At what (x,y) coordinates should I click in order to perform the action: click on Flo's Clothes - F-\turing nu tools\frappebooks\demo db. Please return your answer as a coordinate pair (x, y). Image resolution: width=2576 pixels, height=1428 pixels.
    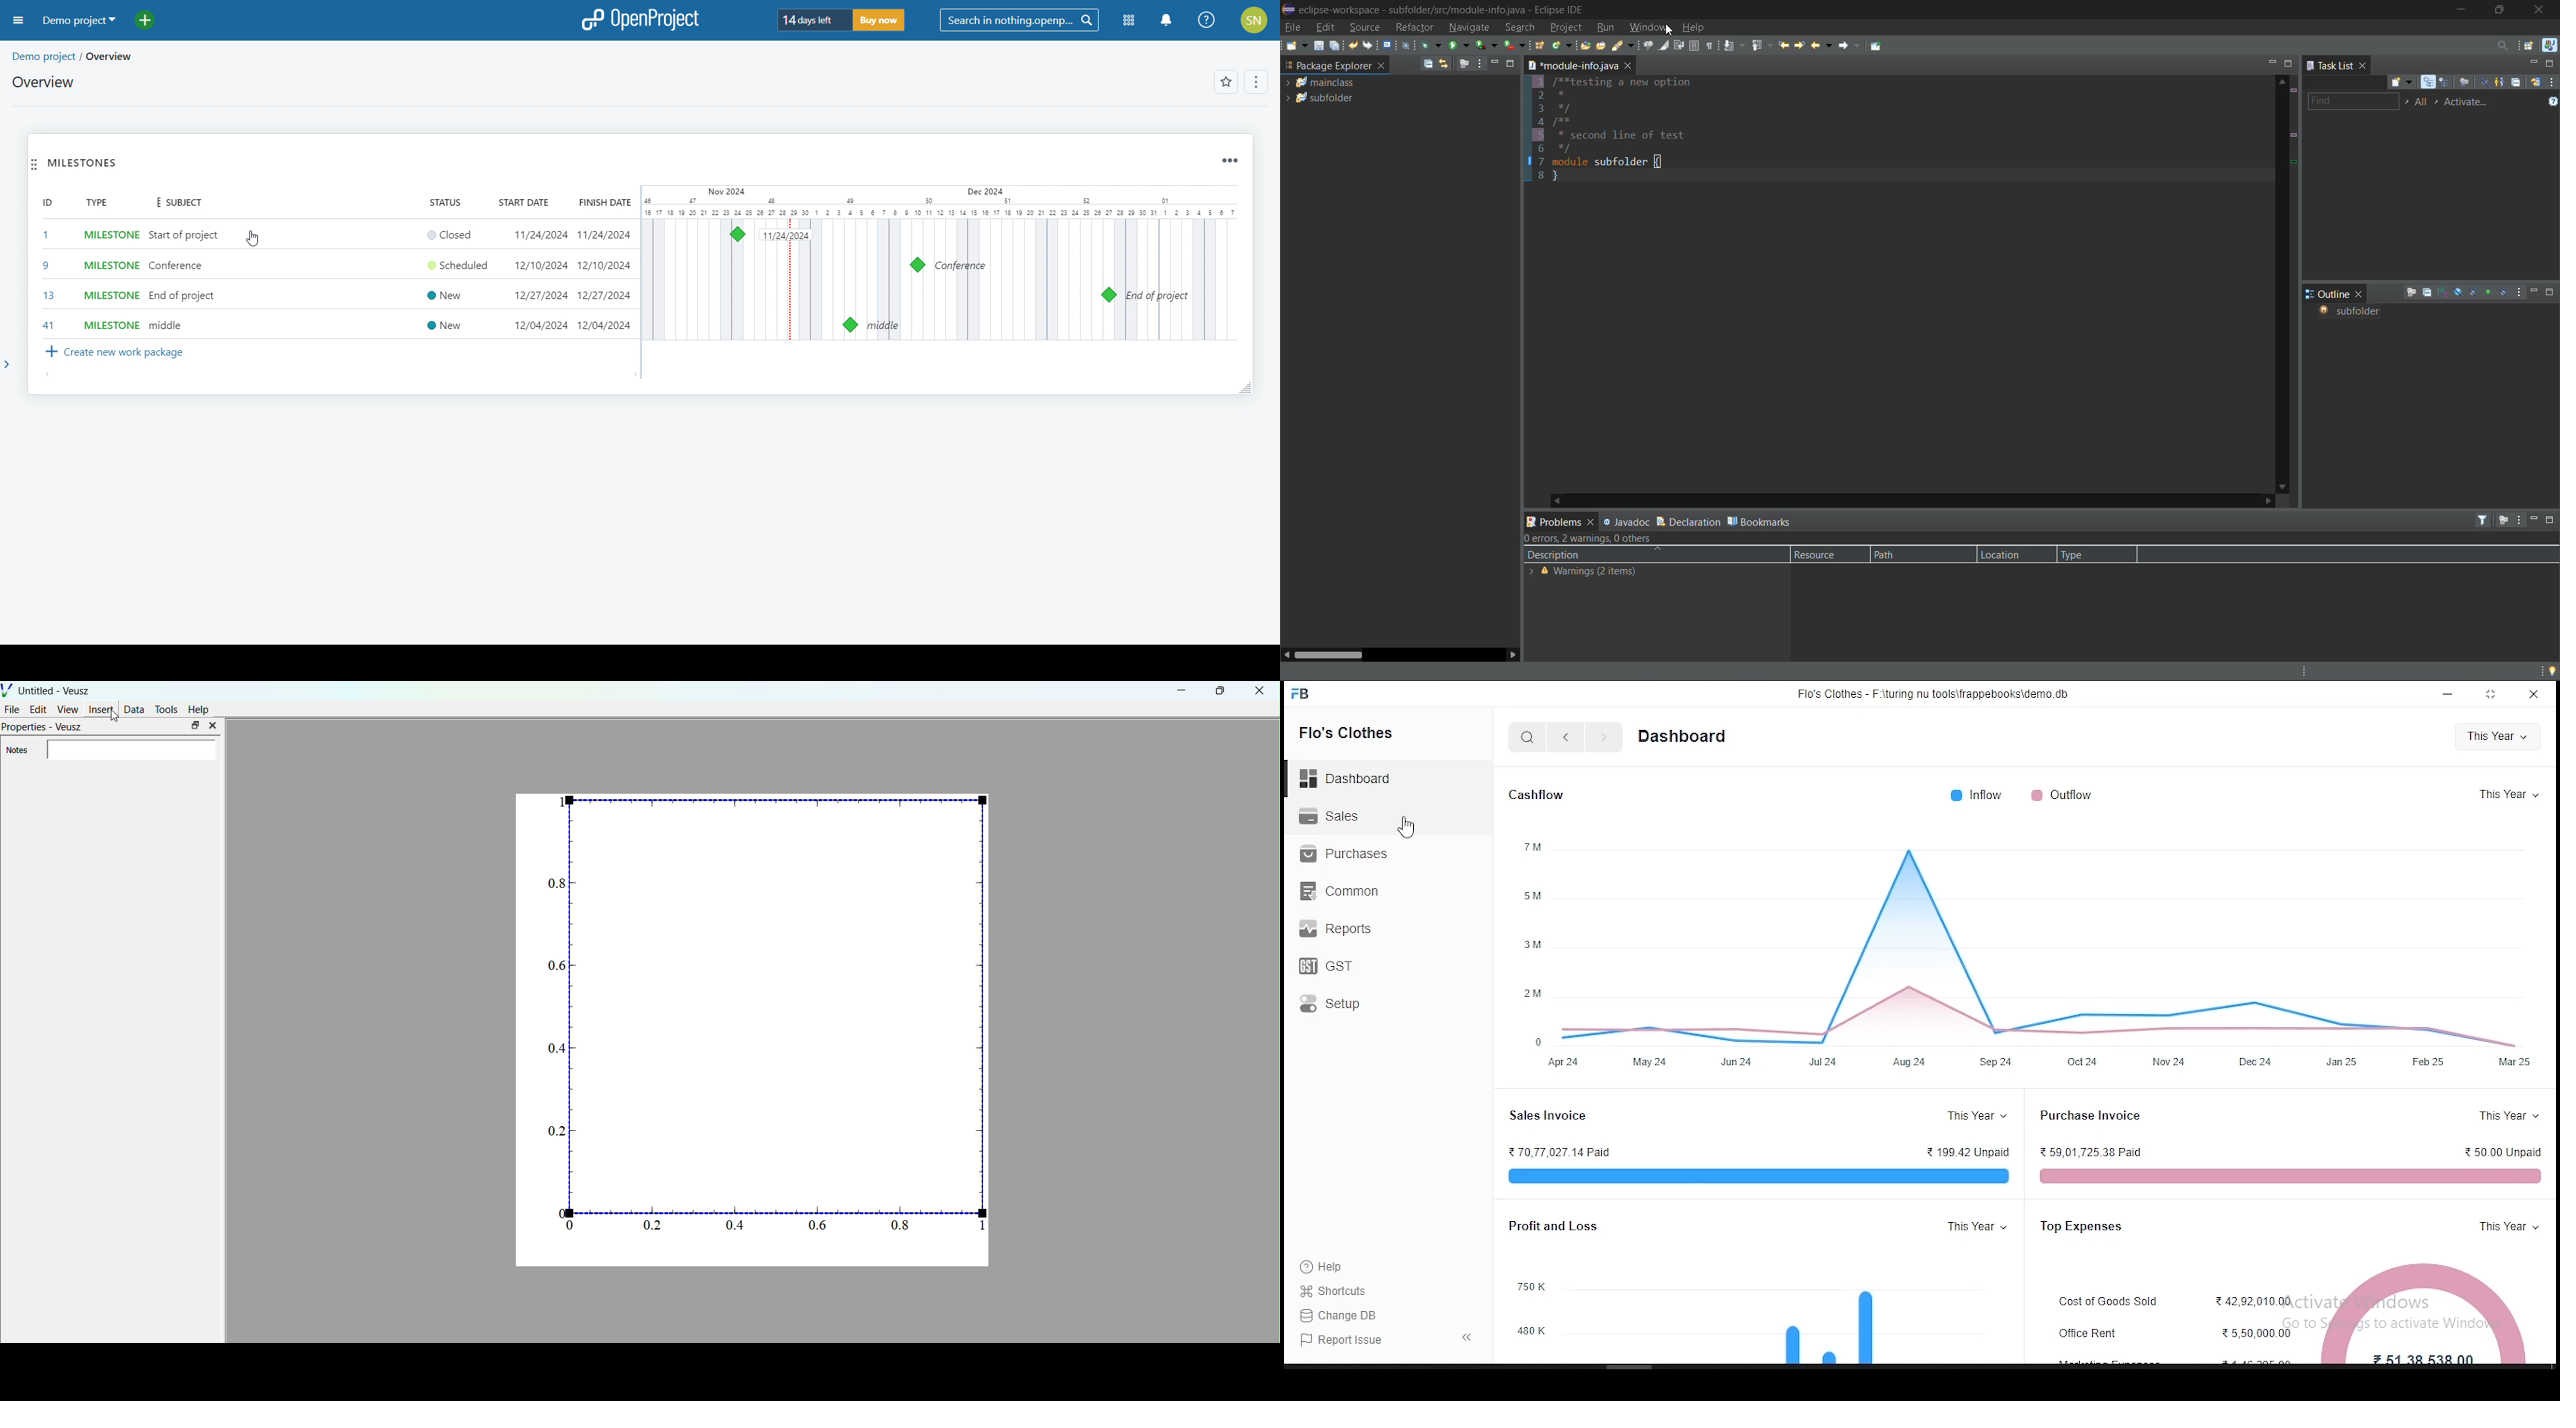
    Looking at the image, I should click on (1935, 693).